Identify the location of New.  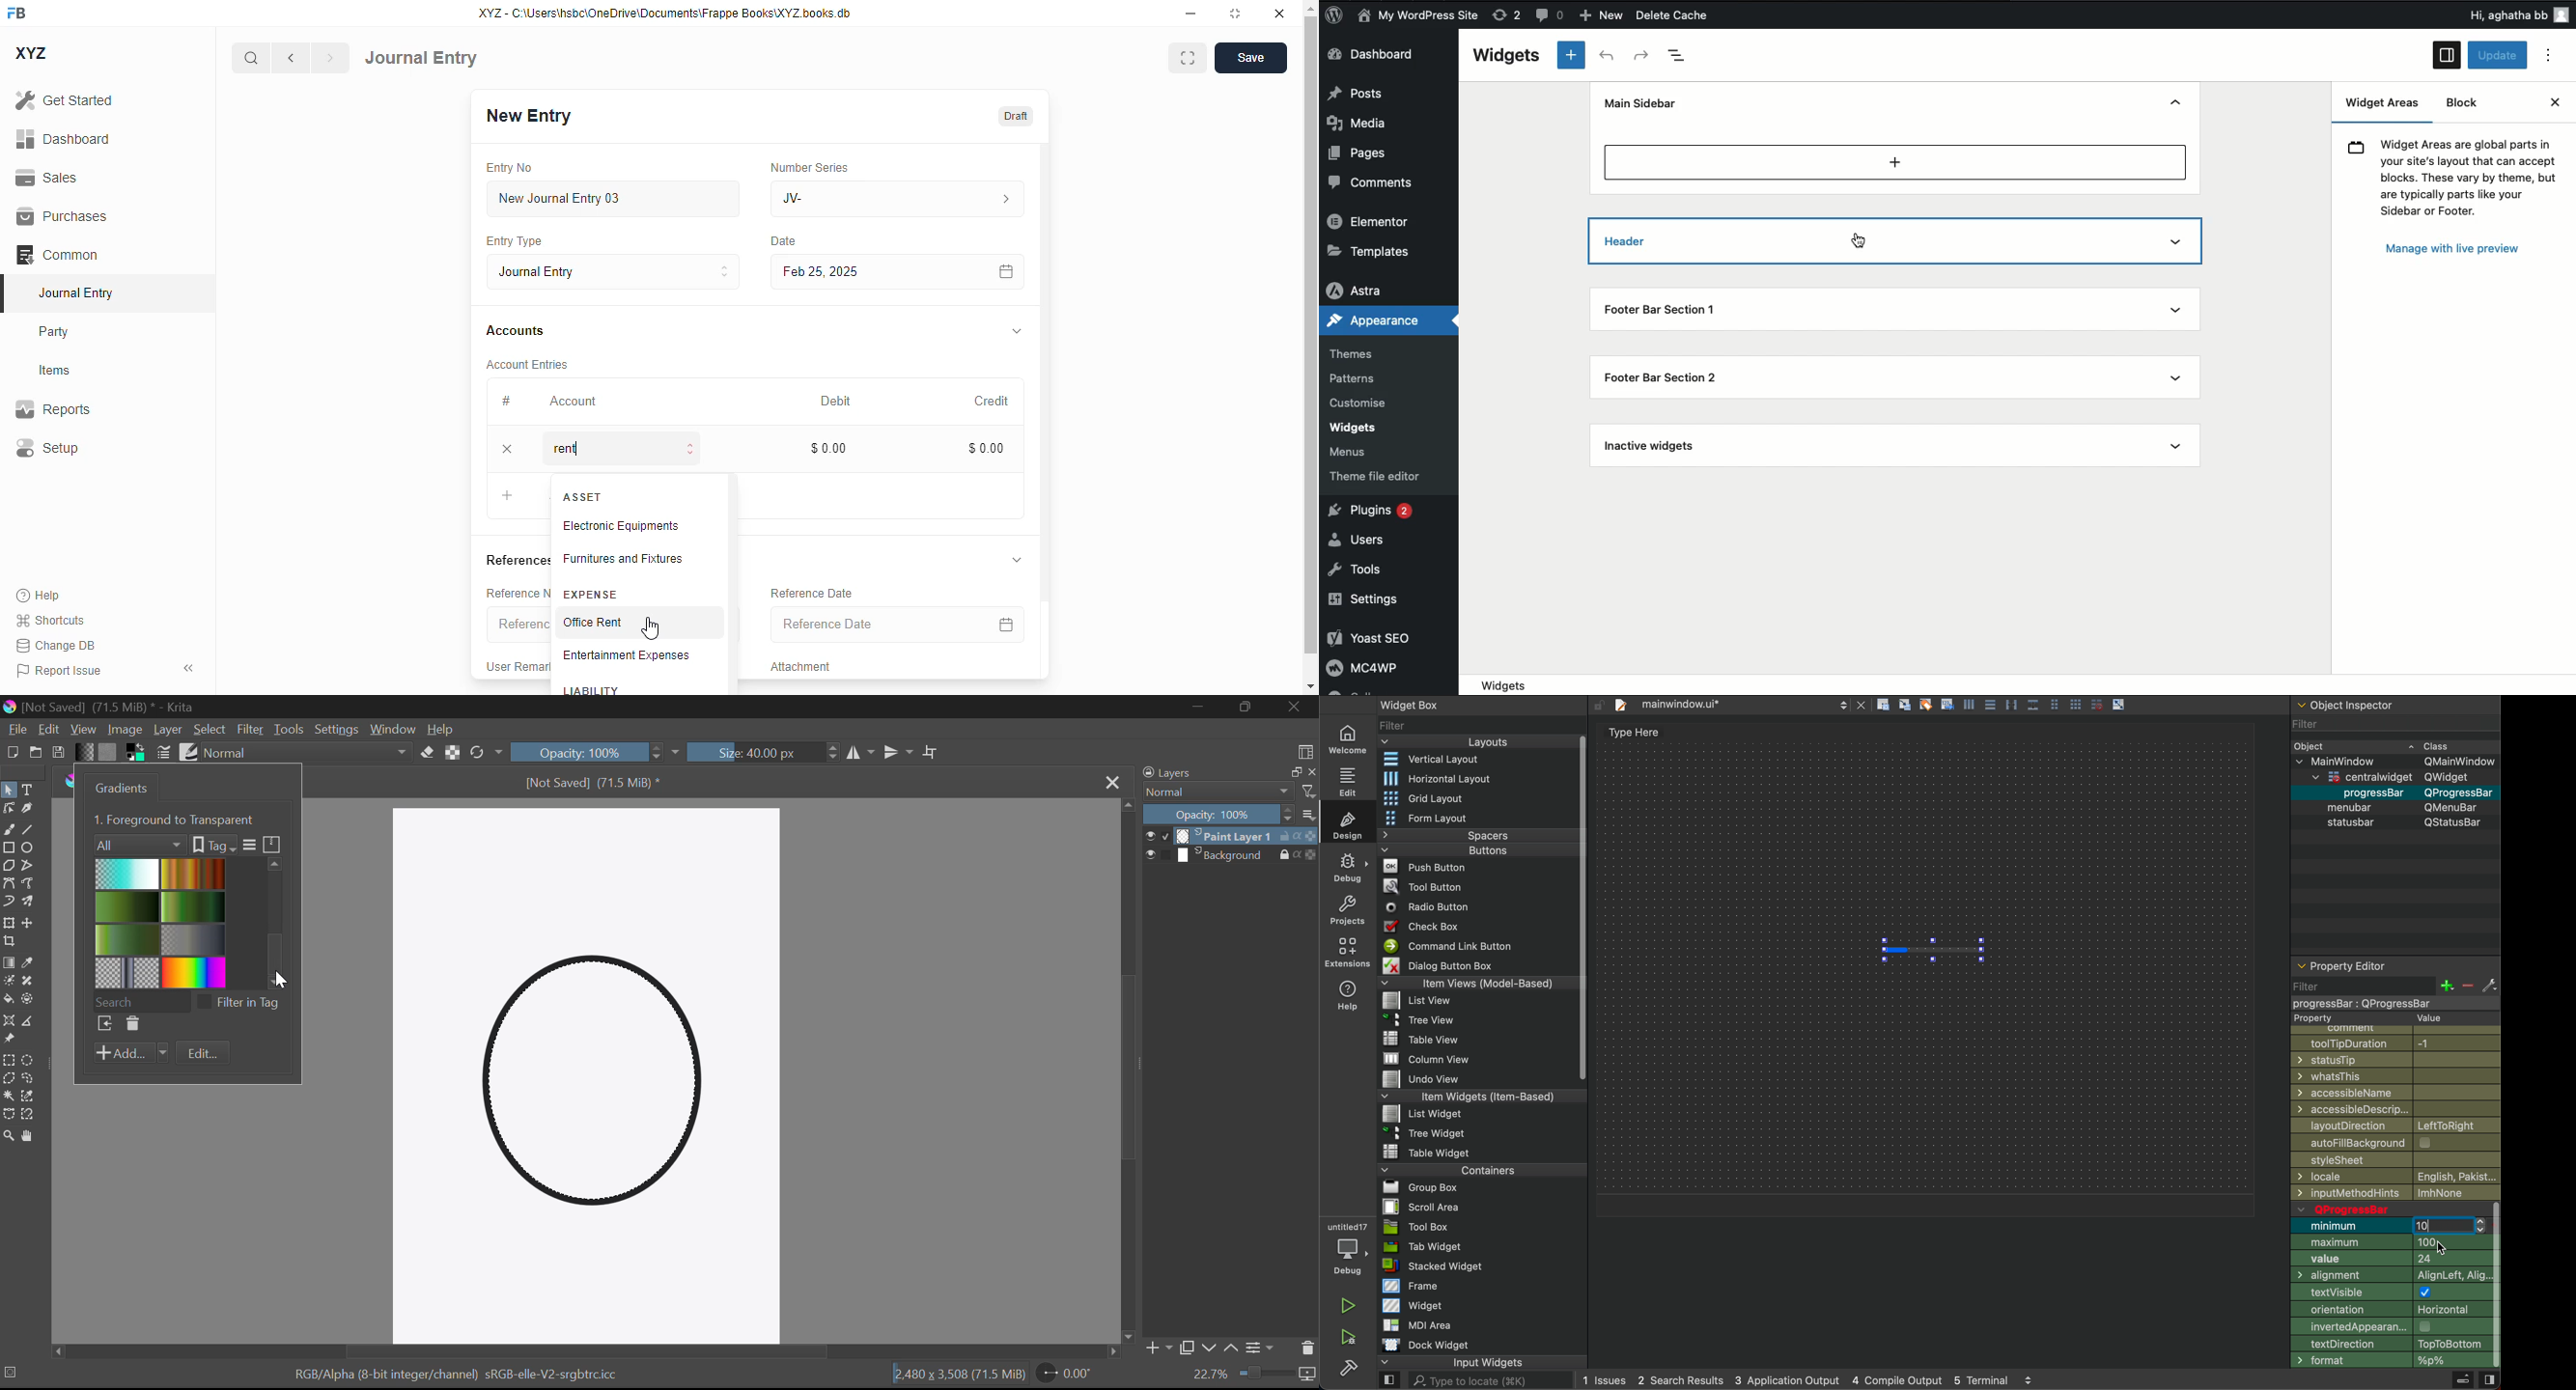
(11, 753).